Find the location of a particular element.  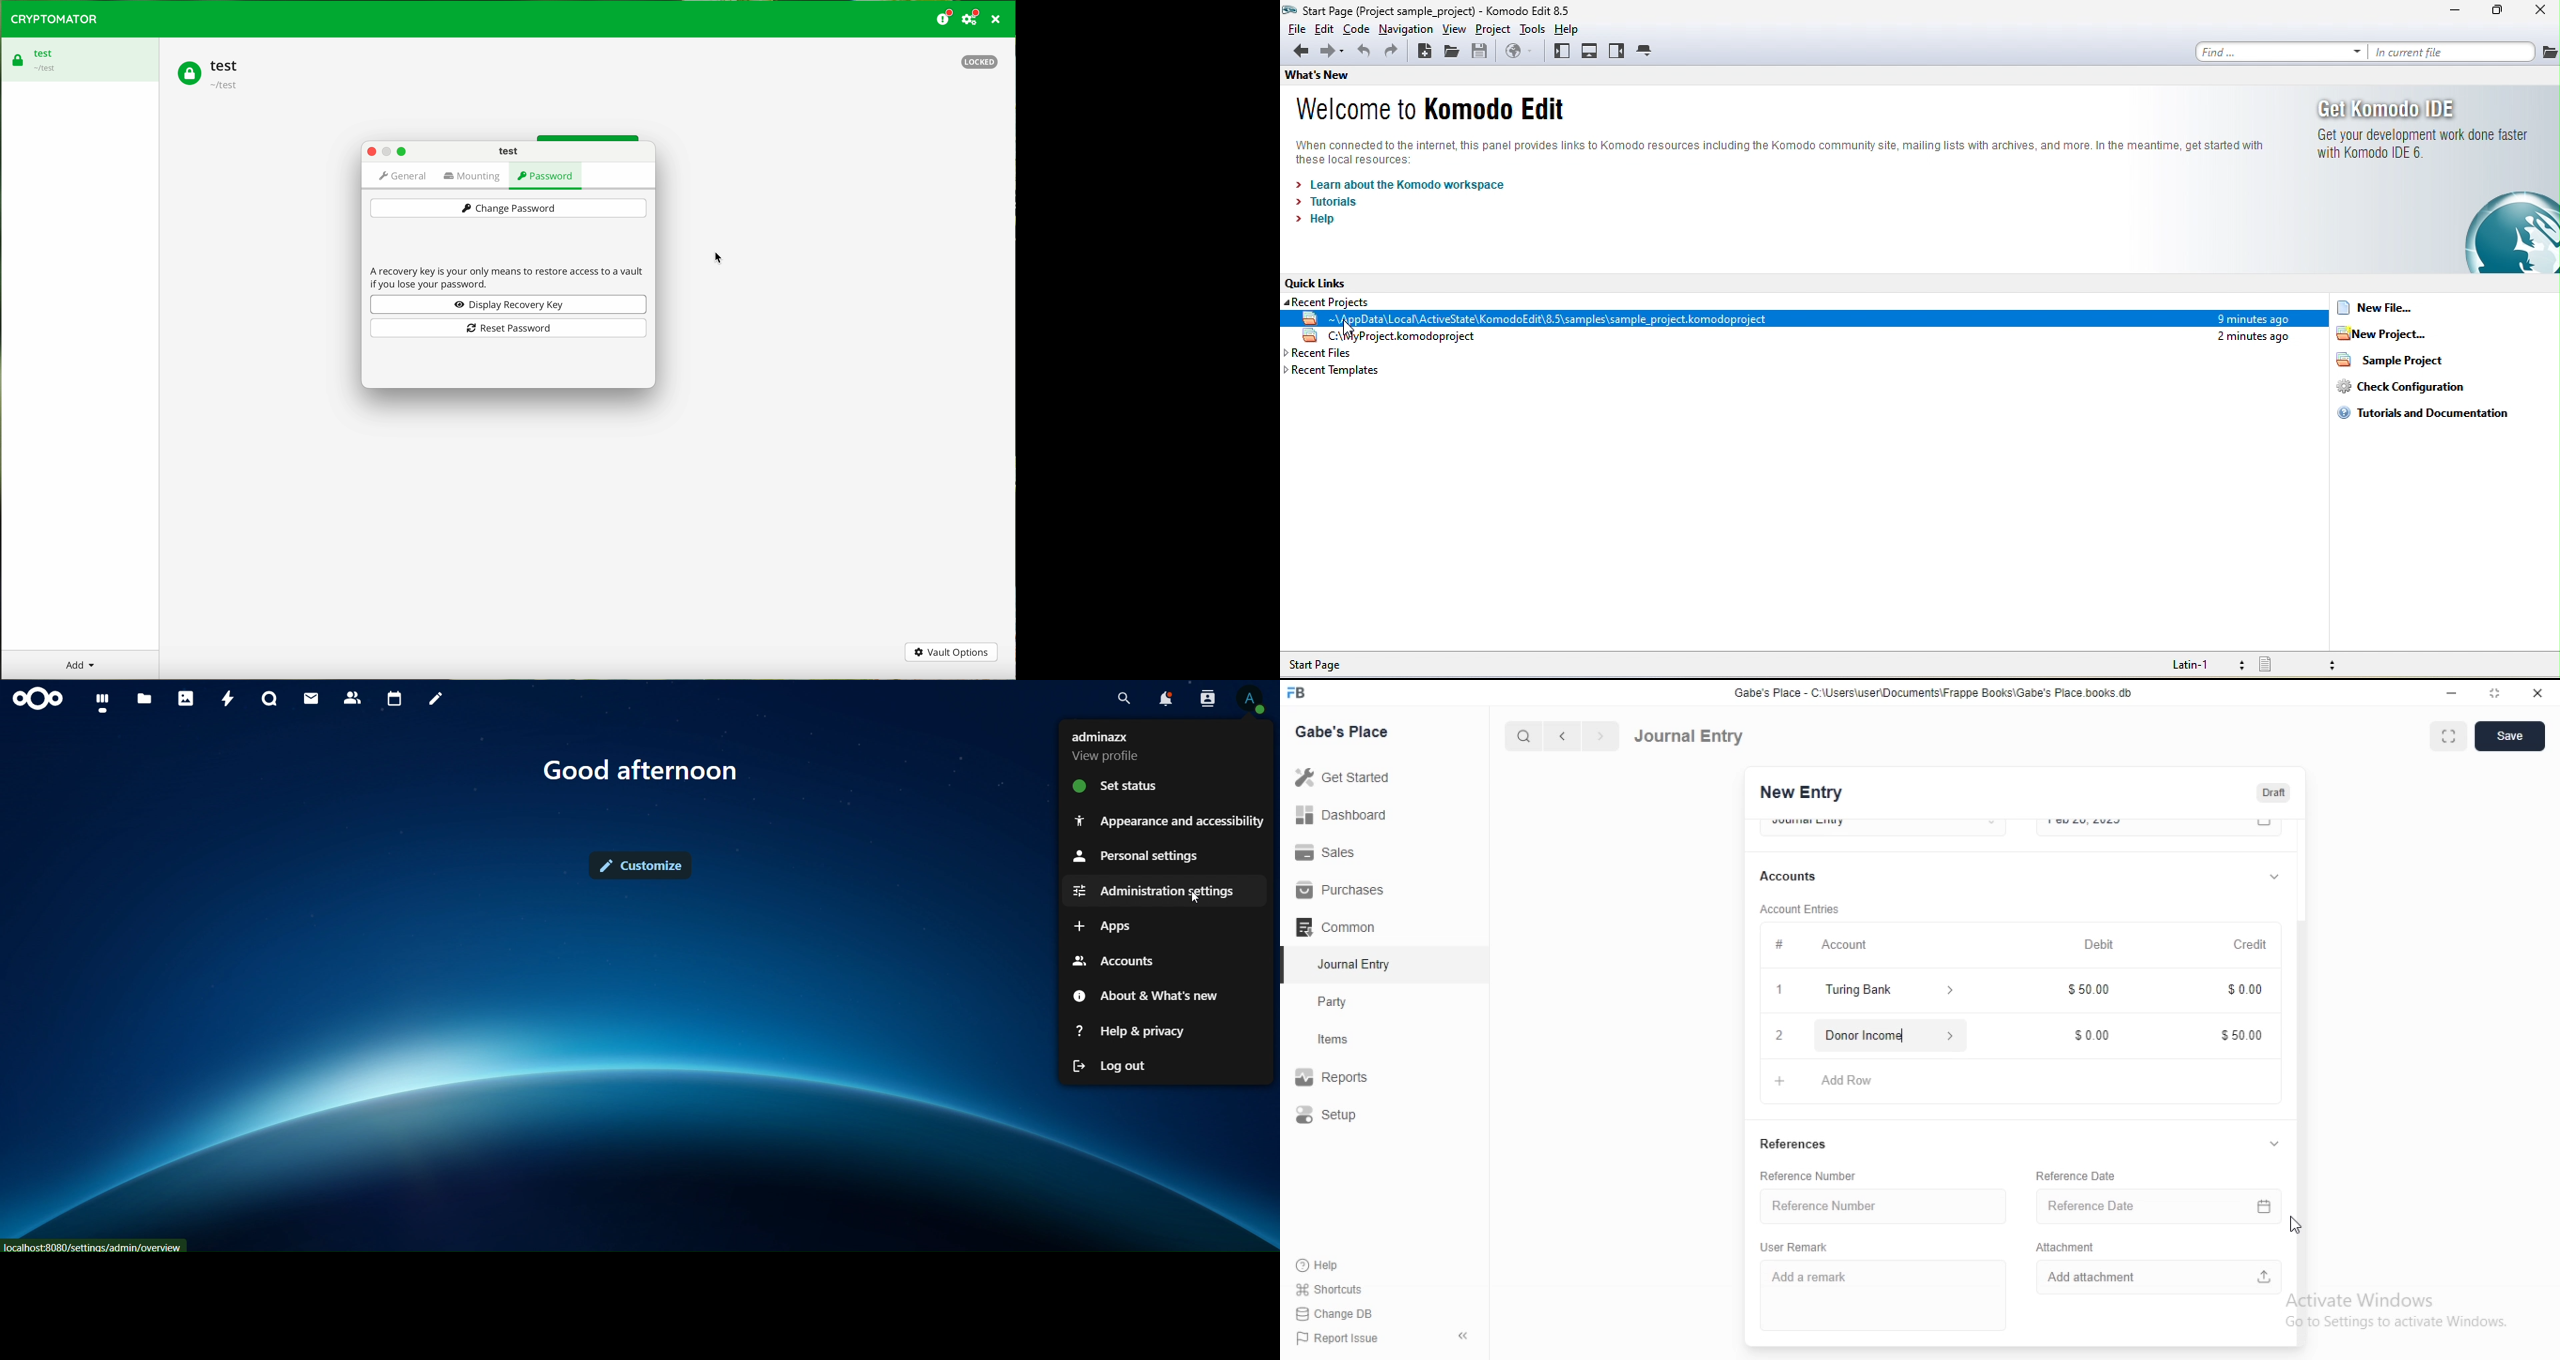

Feb 28, 2025 is located at coordinates (2140, 826).